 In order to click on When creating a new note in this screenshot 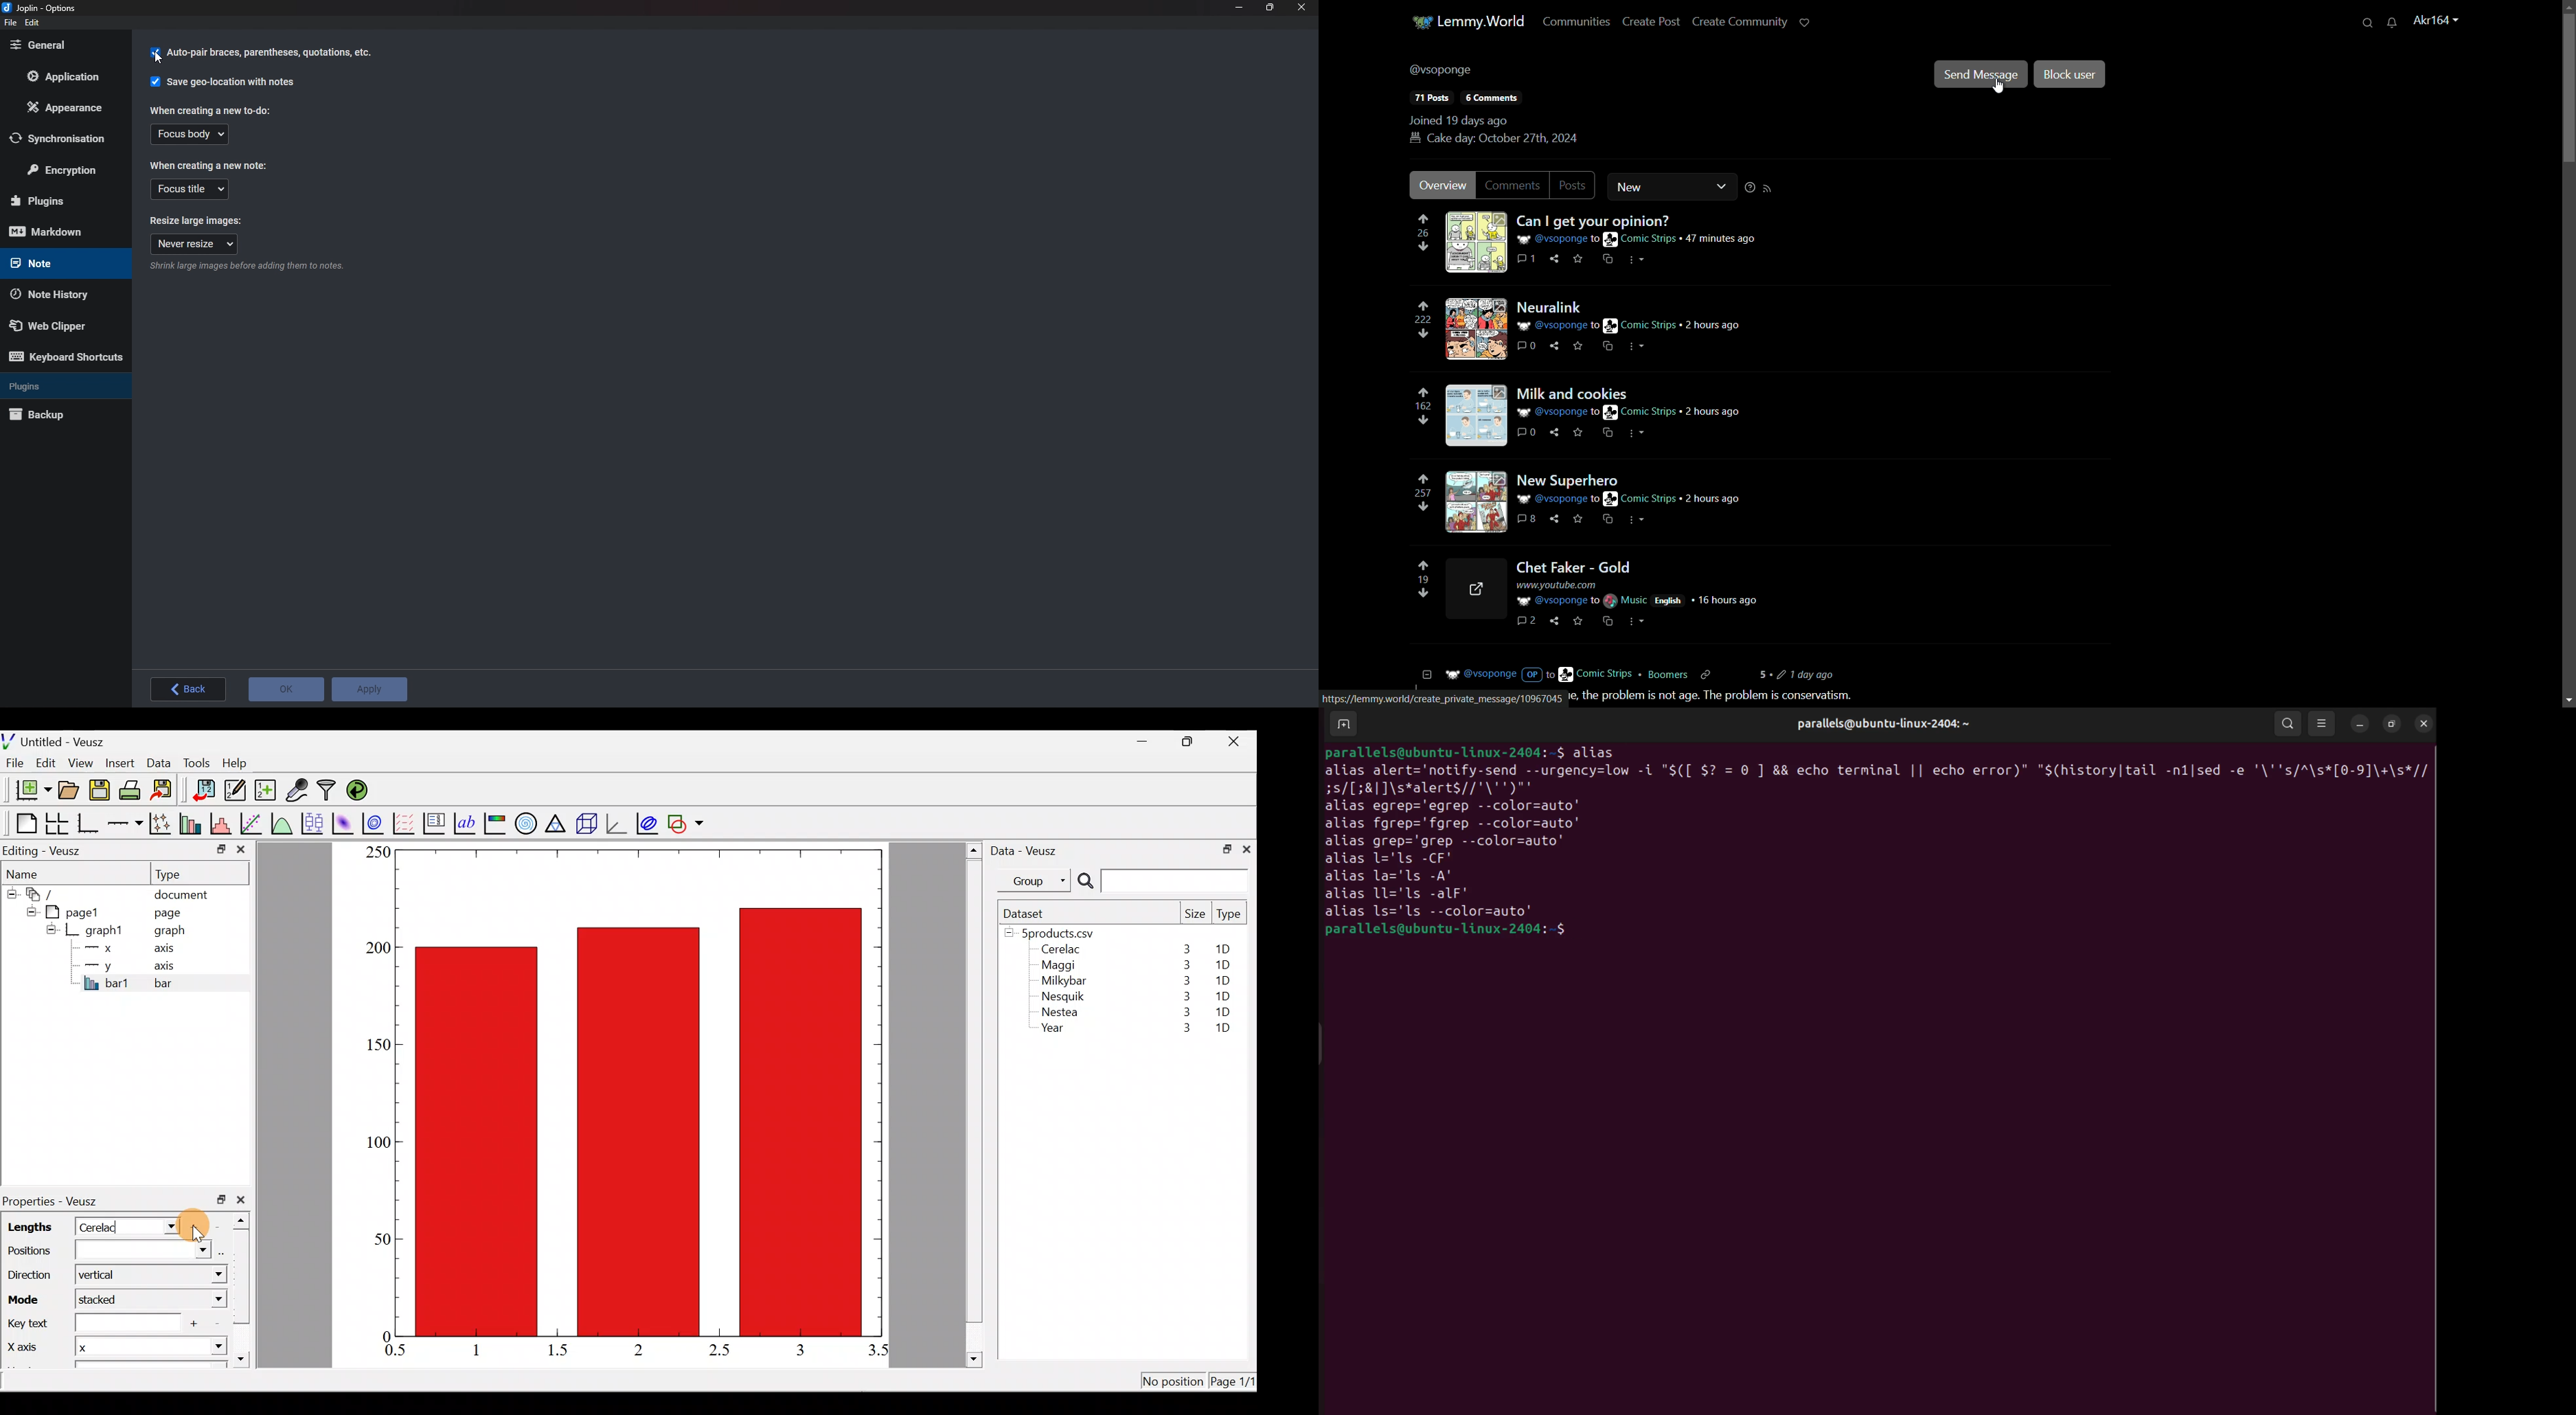, I will do `click(208, 165)`.